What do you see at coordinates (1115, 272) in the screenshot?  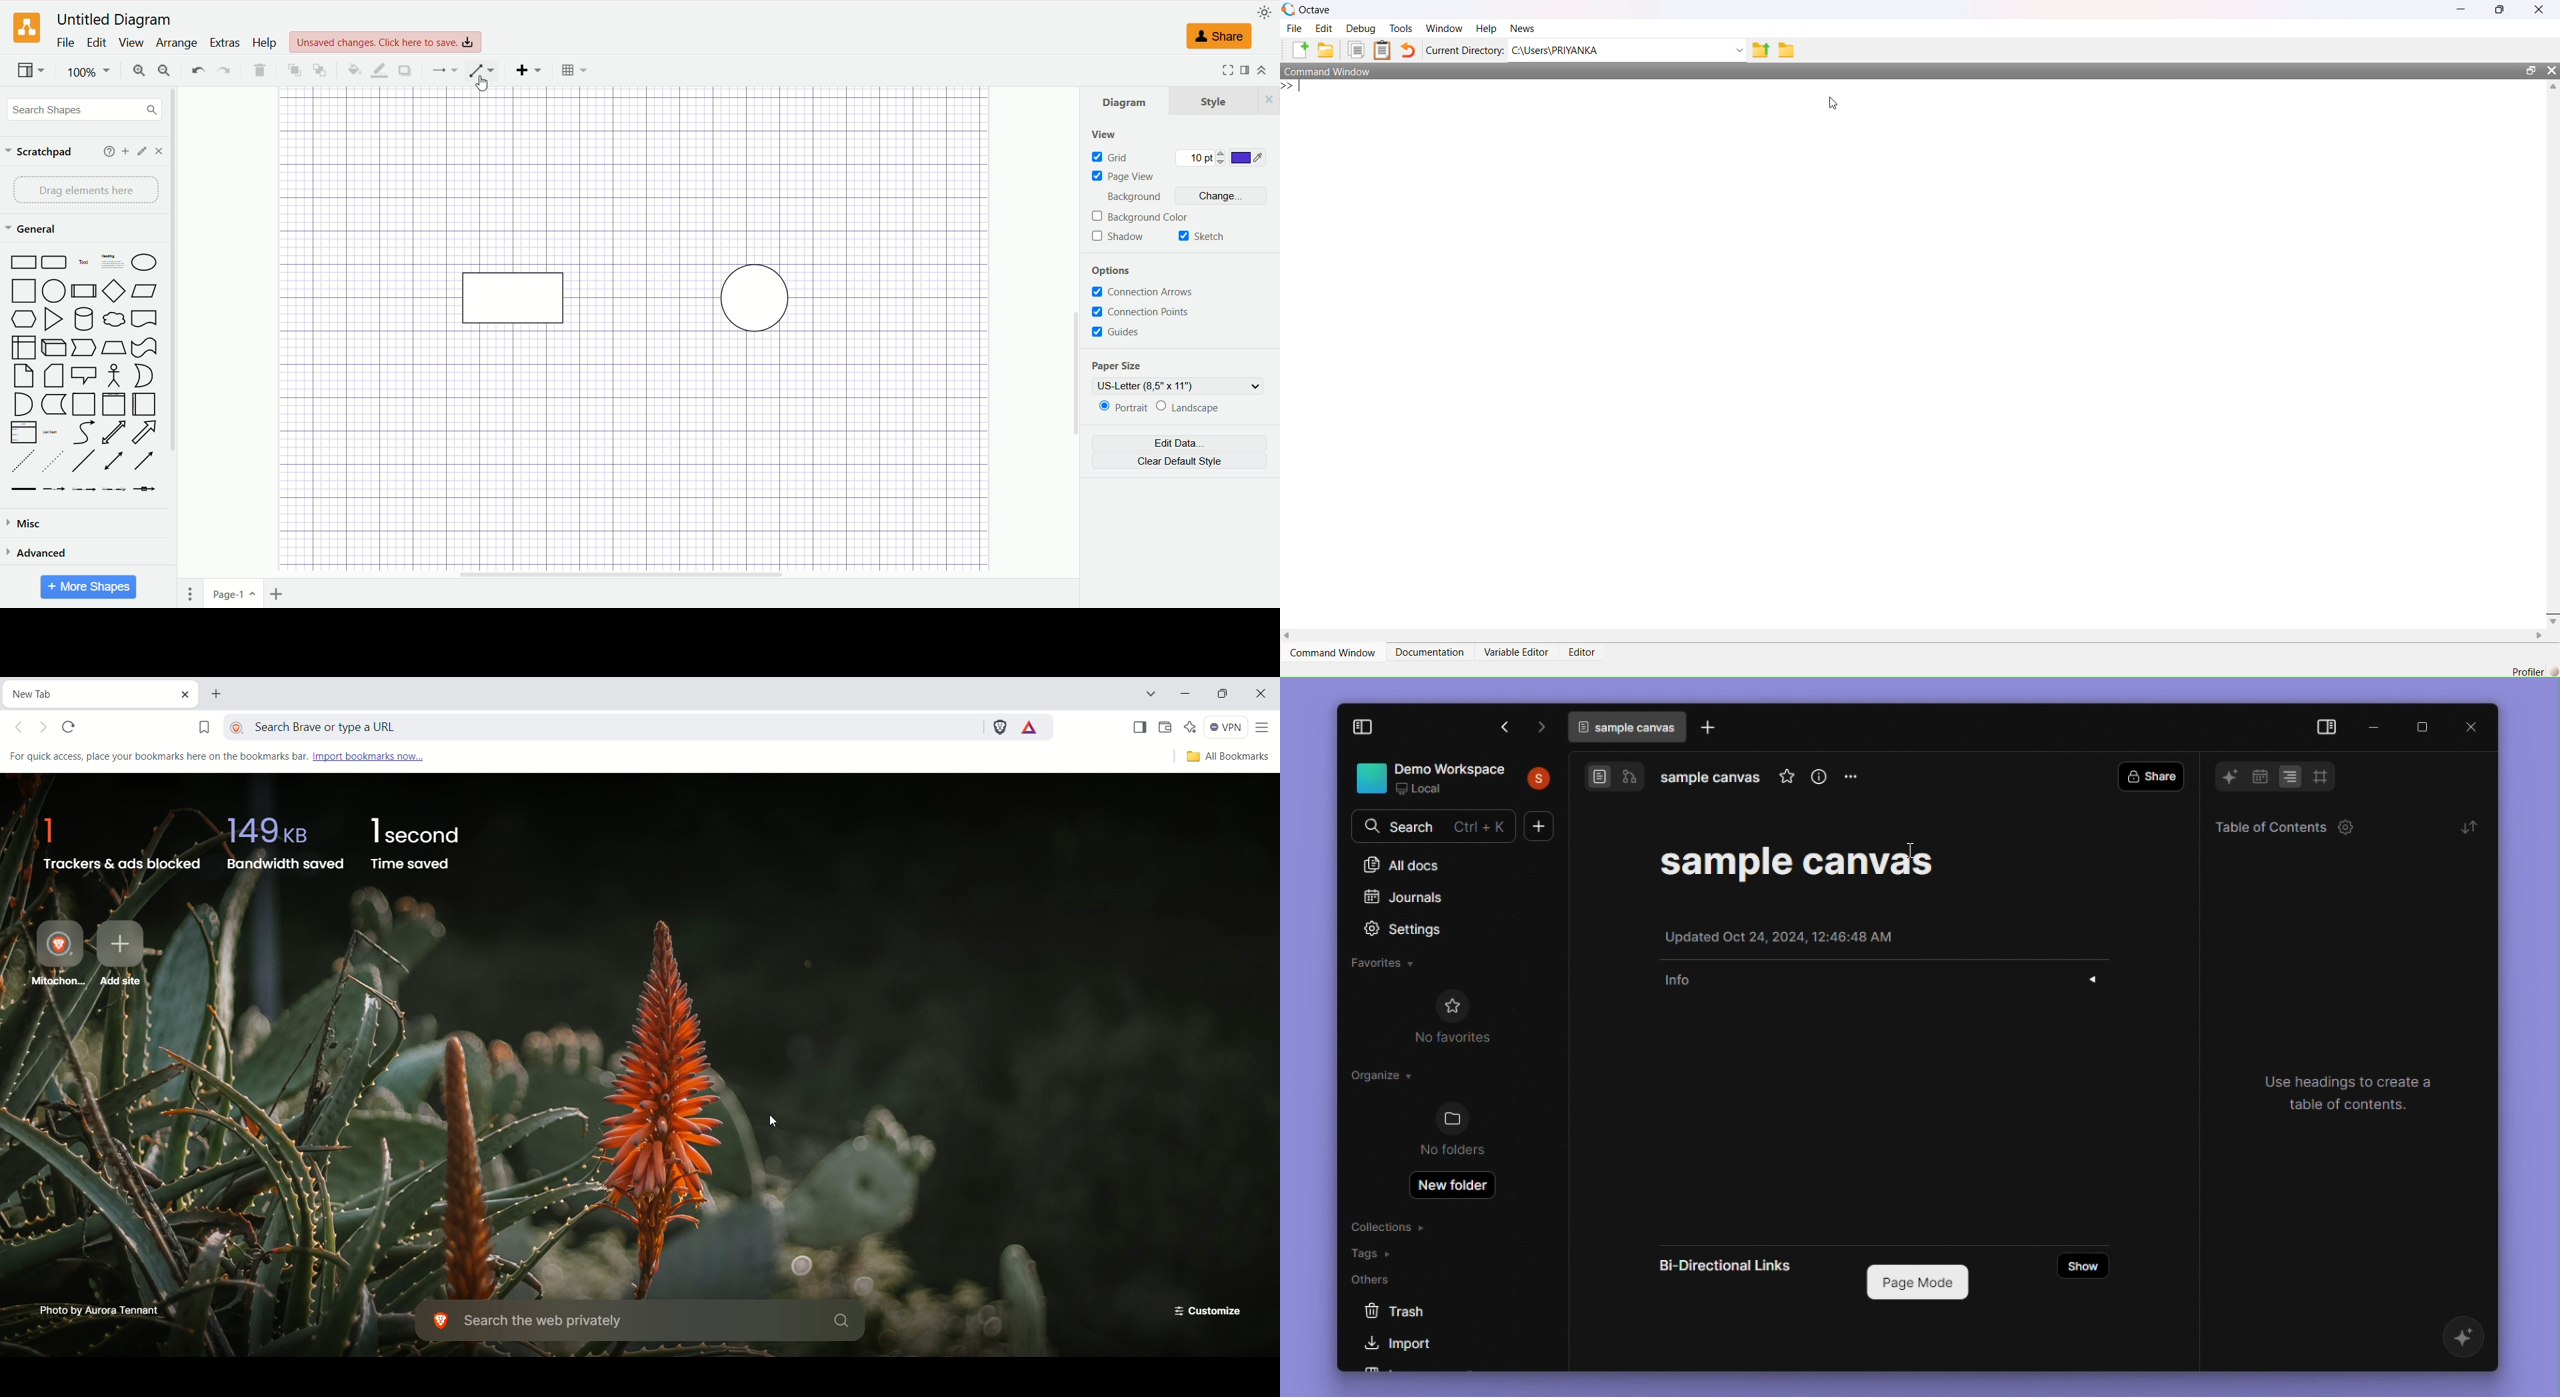 I see `options` at bounding box center [1115, 272].